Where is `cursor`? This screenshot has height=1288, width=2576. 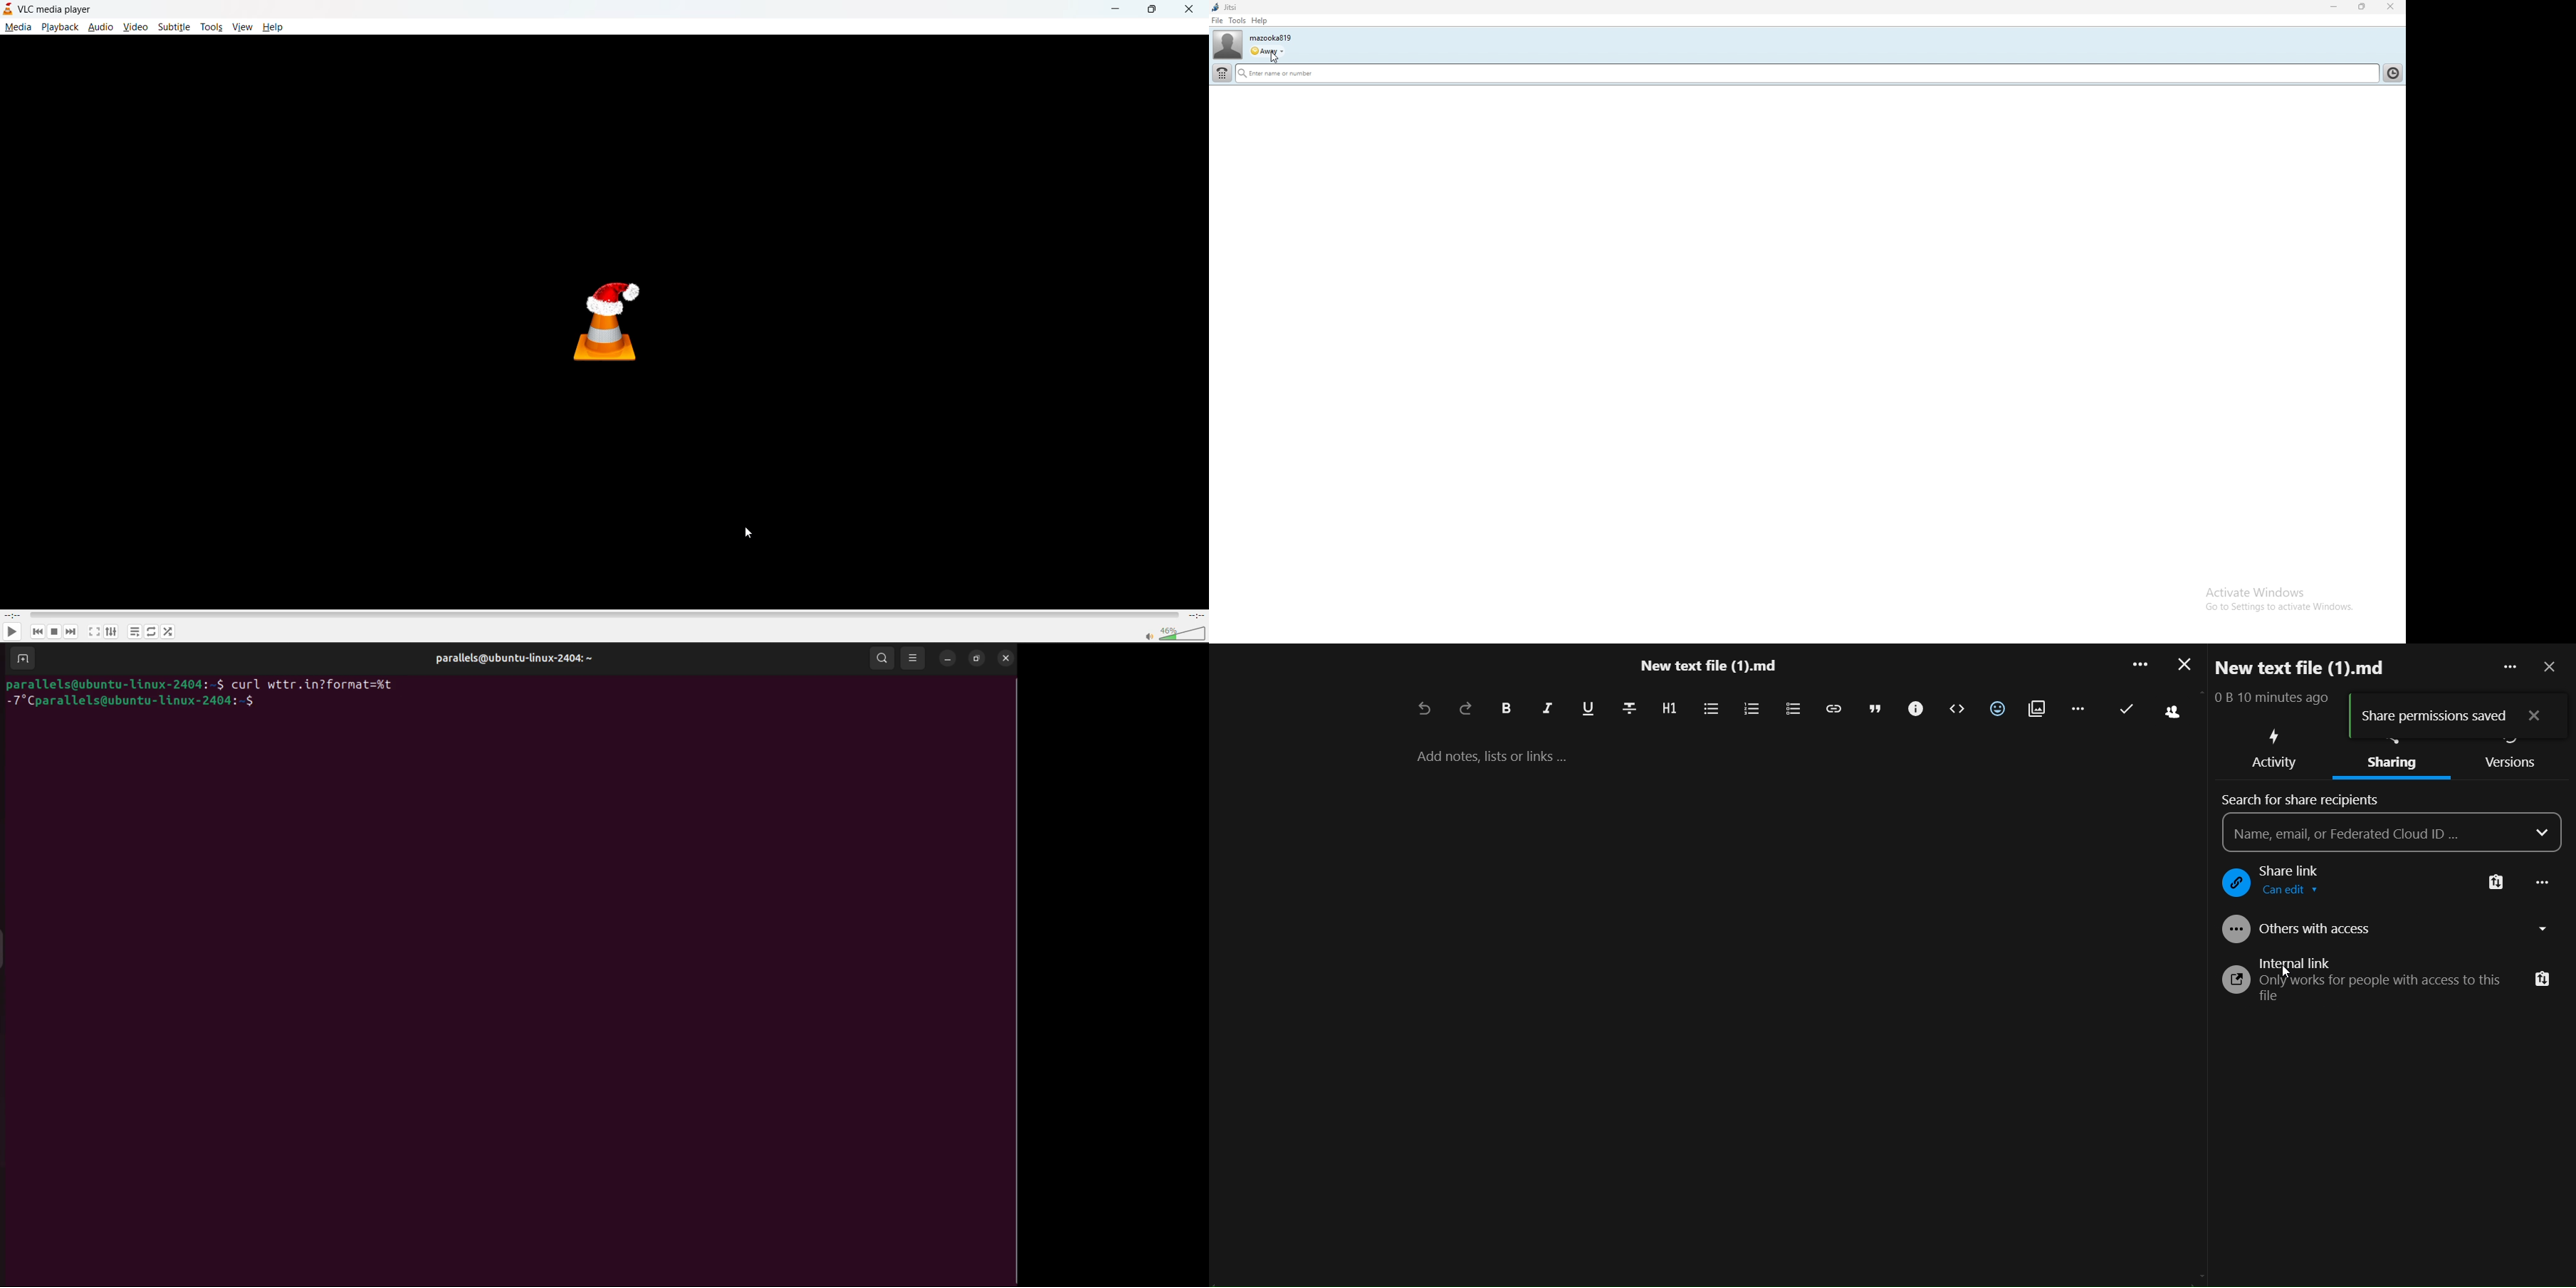 cursor is located at coordinates (2289, 972).